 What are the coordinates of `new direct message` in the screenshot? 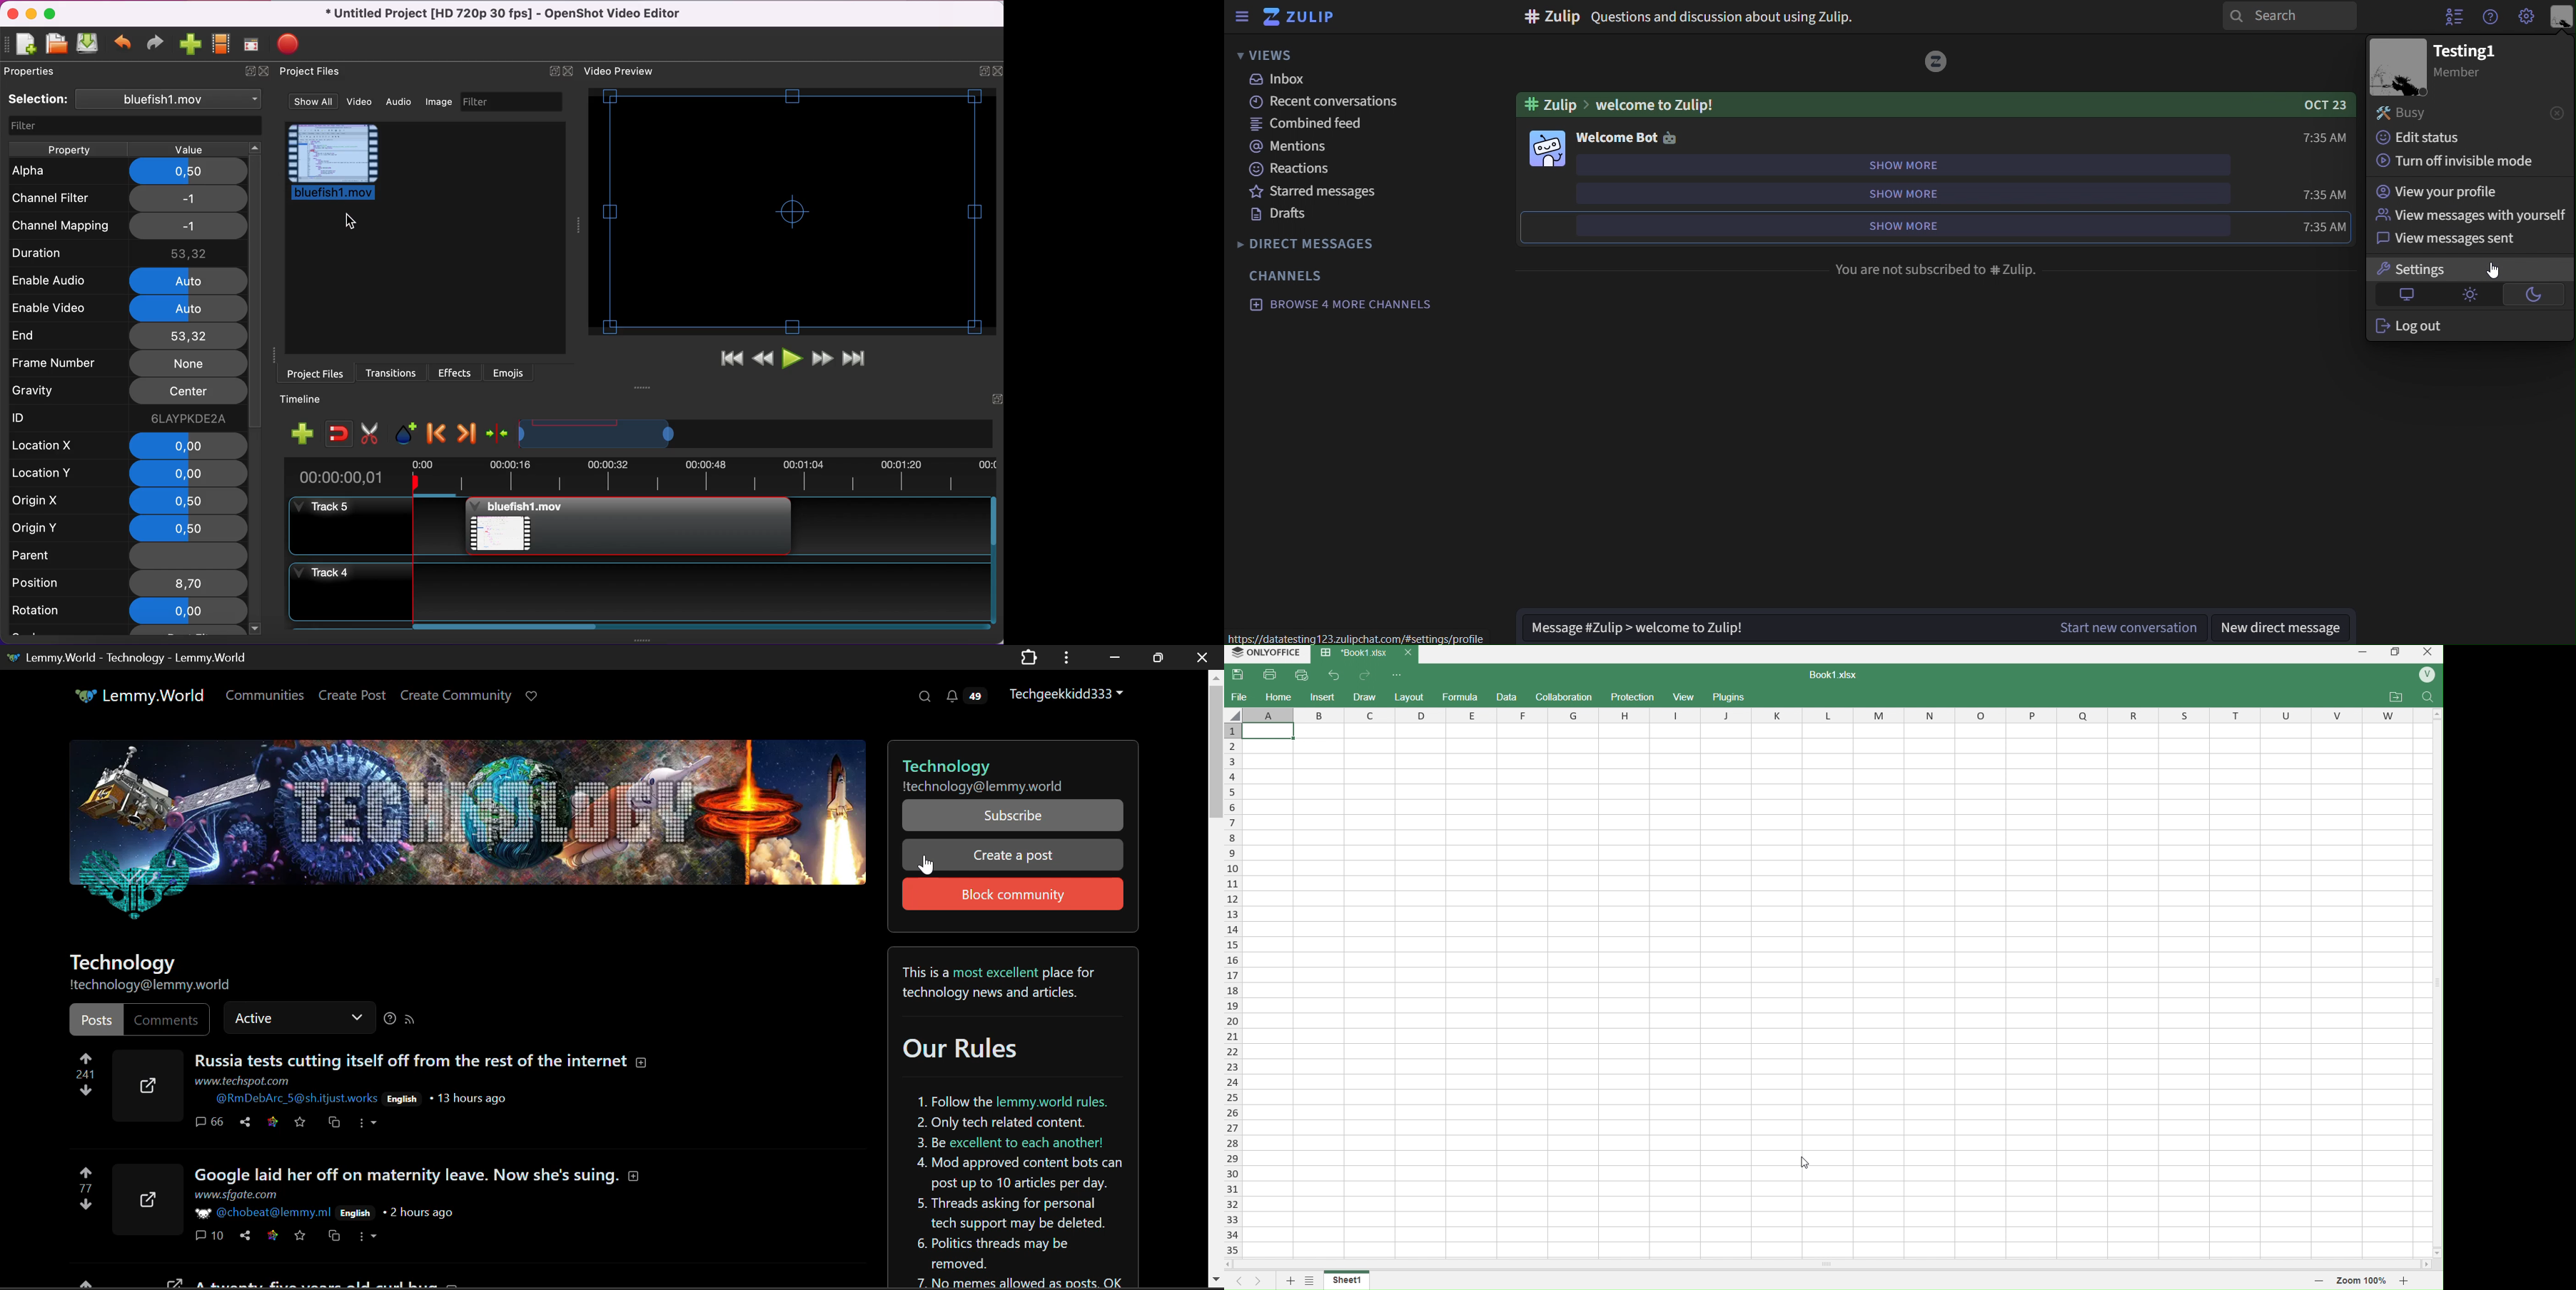 It's located at (2285, 622).